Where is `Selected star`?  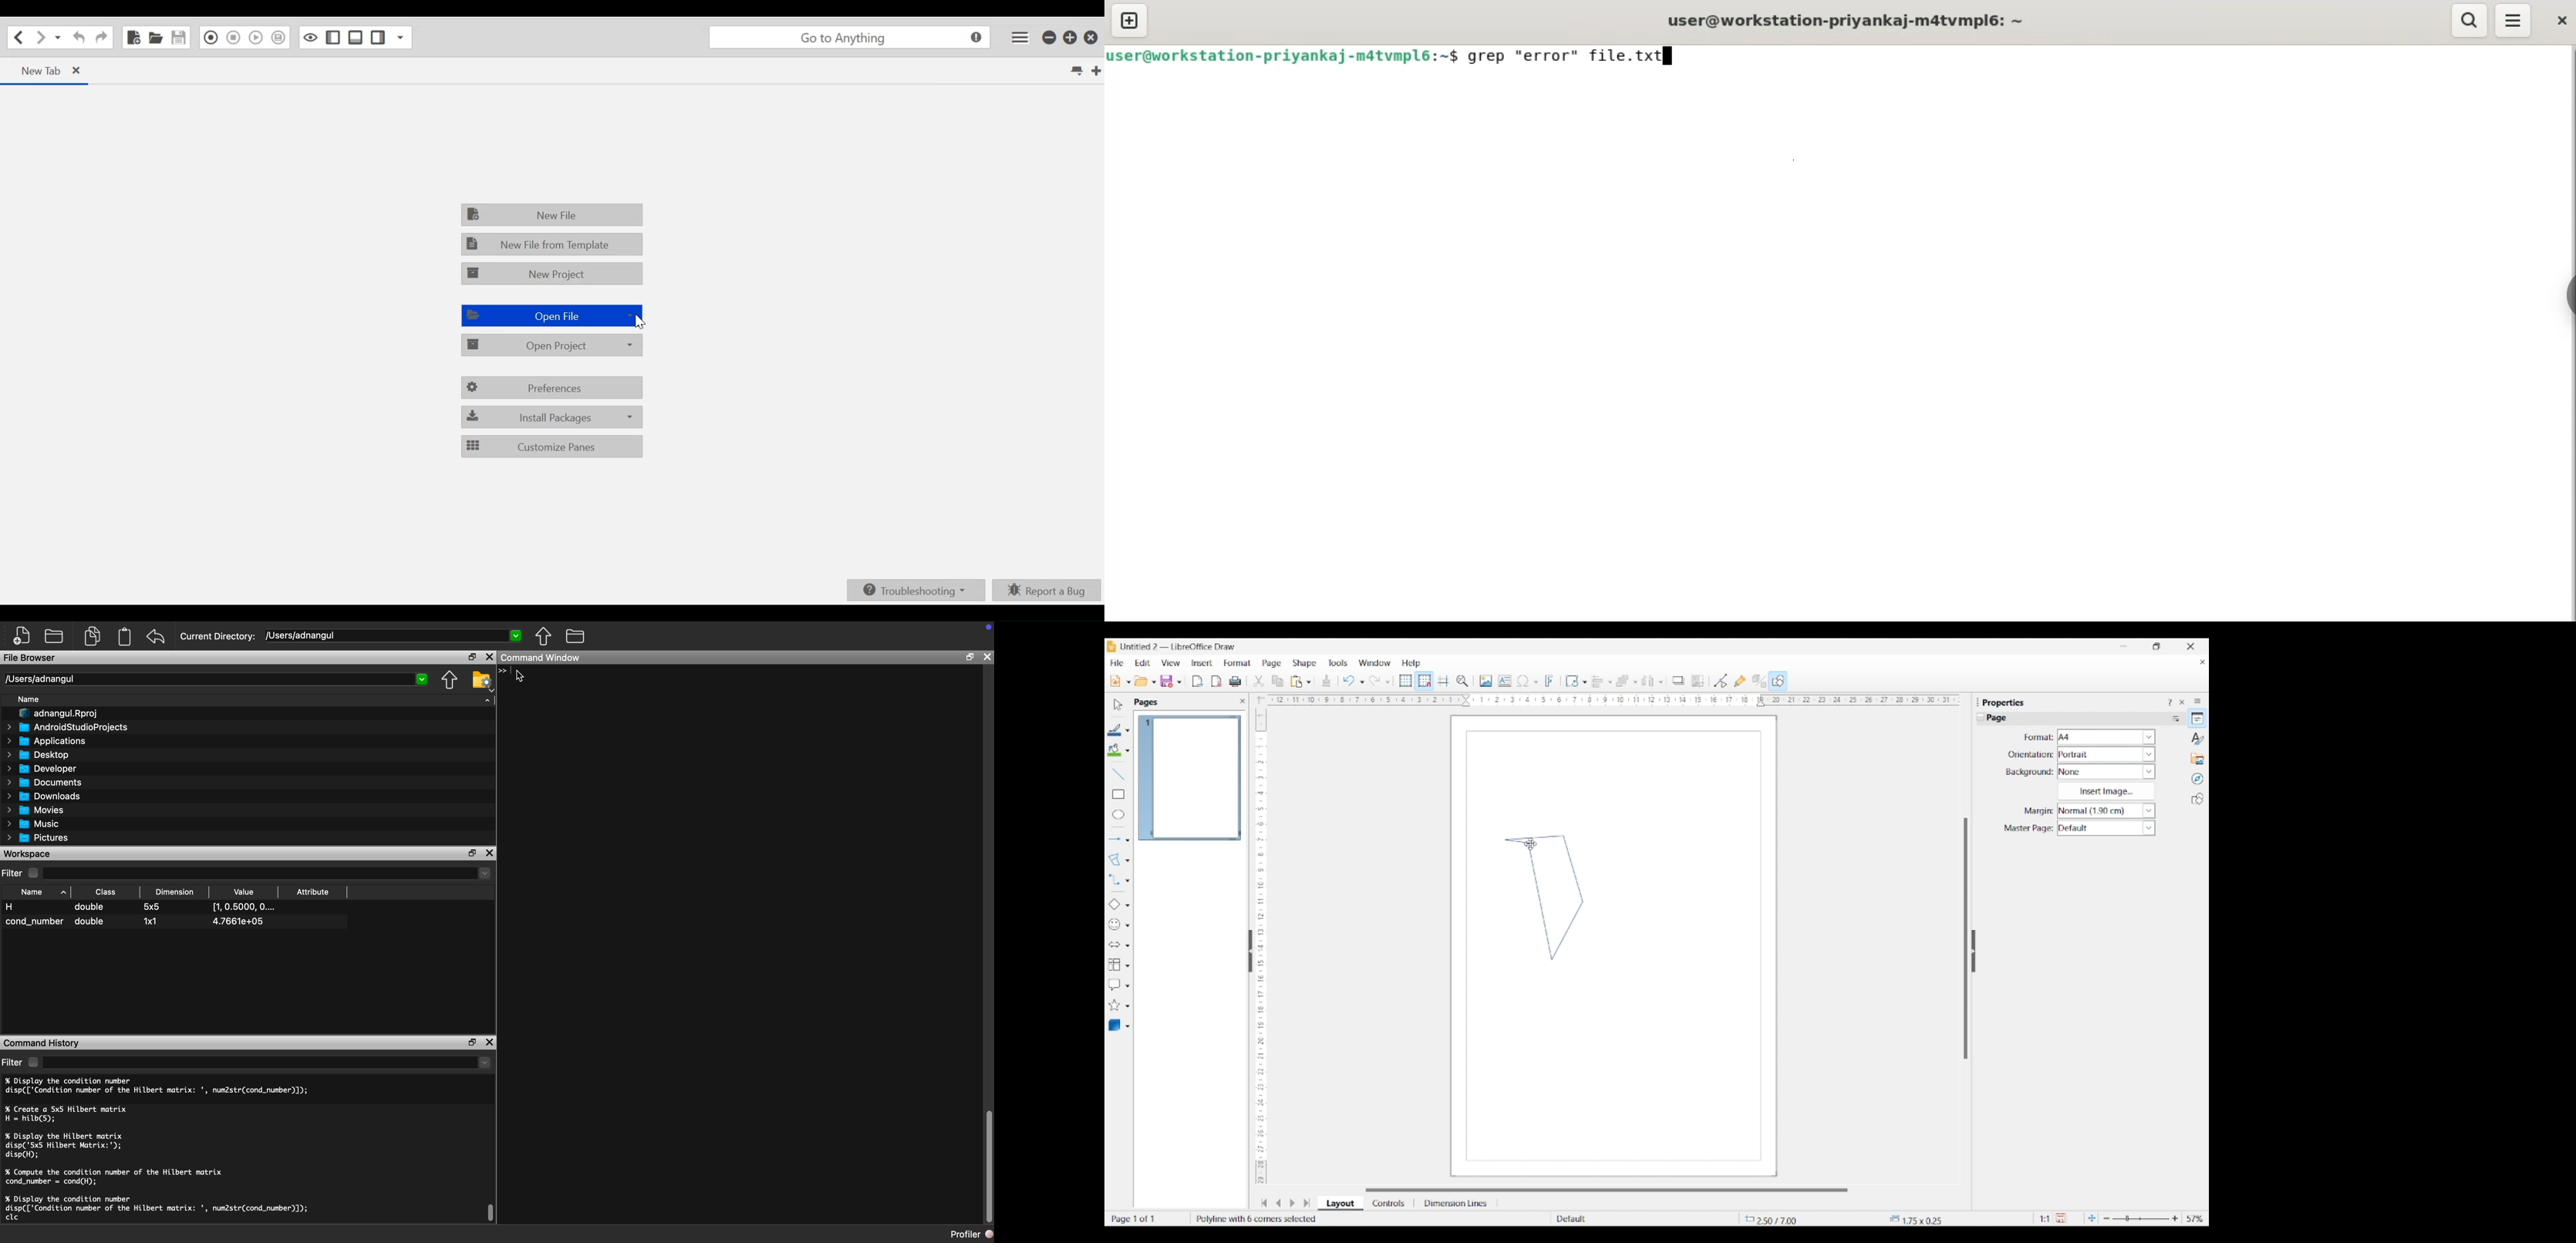 Selected star is located at coordinates (1114, 1005).